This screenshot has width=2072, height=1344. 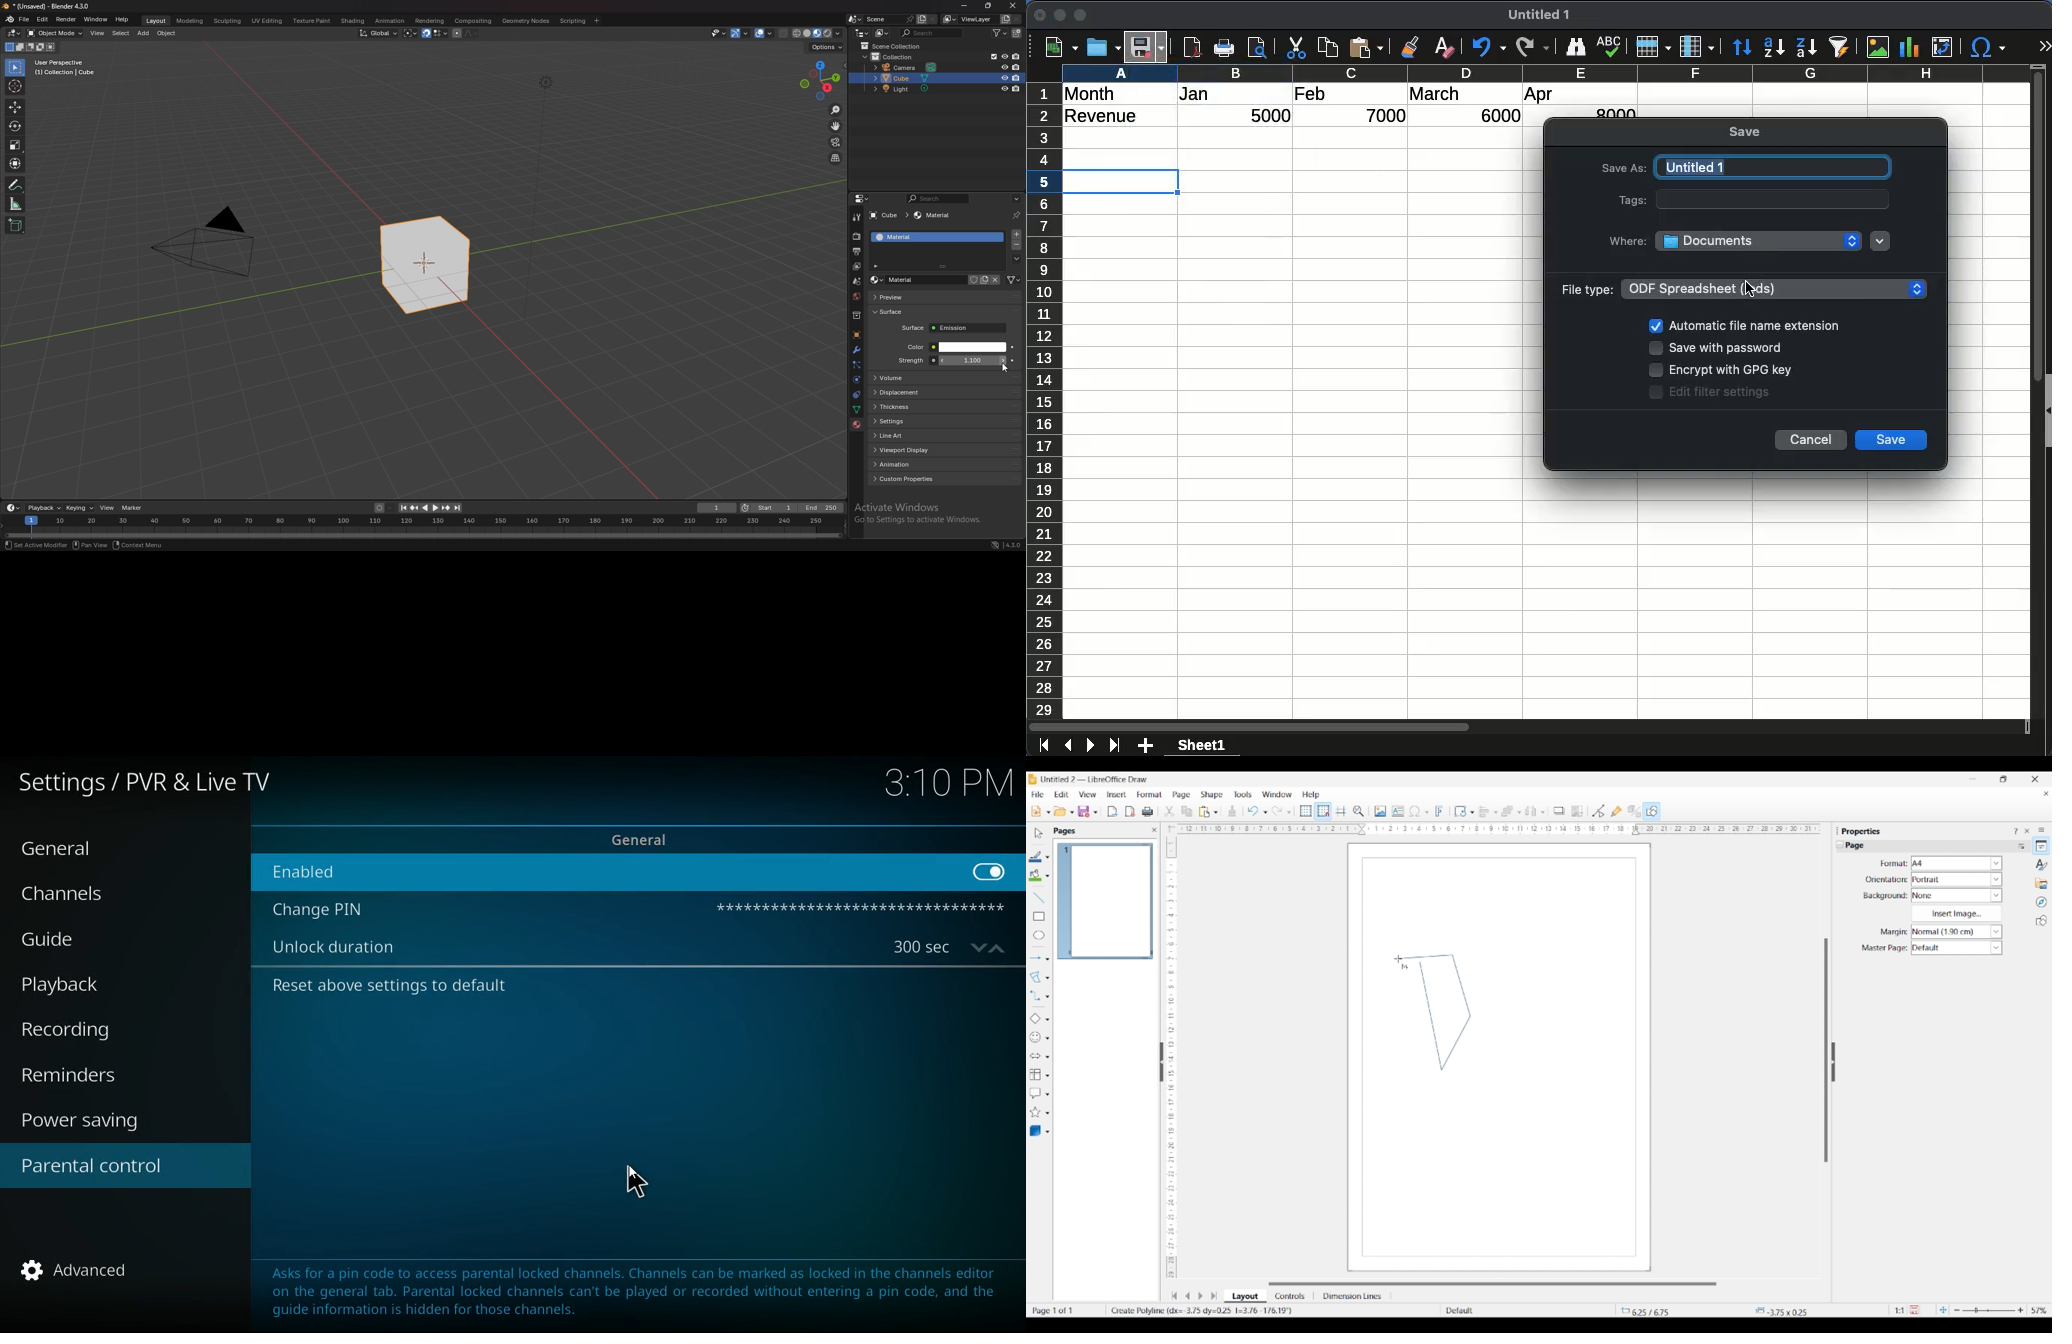 I want to click on where, so click(x=1629, y=239).